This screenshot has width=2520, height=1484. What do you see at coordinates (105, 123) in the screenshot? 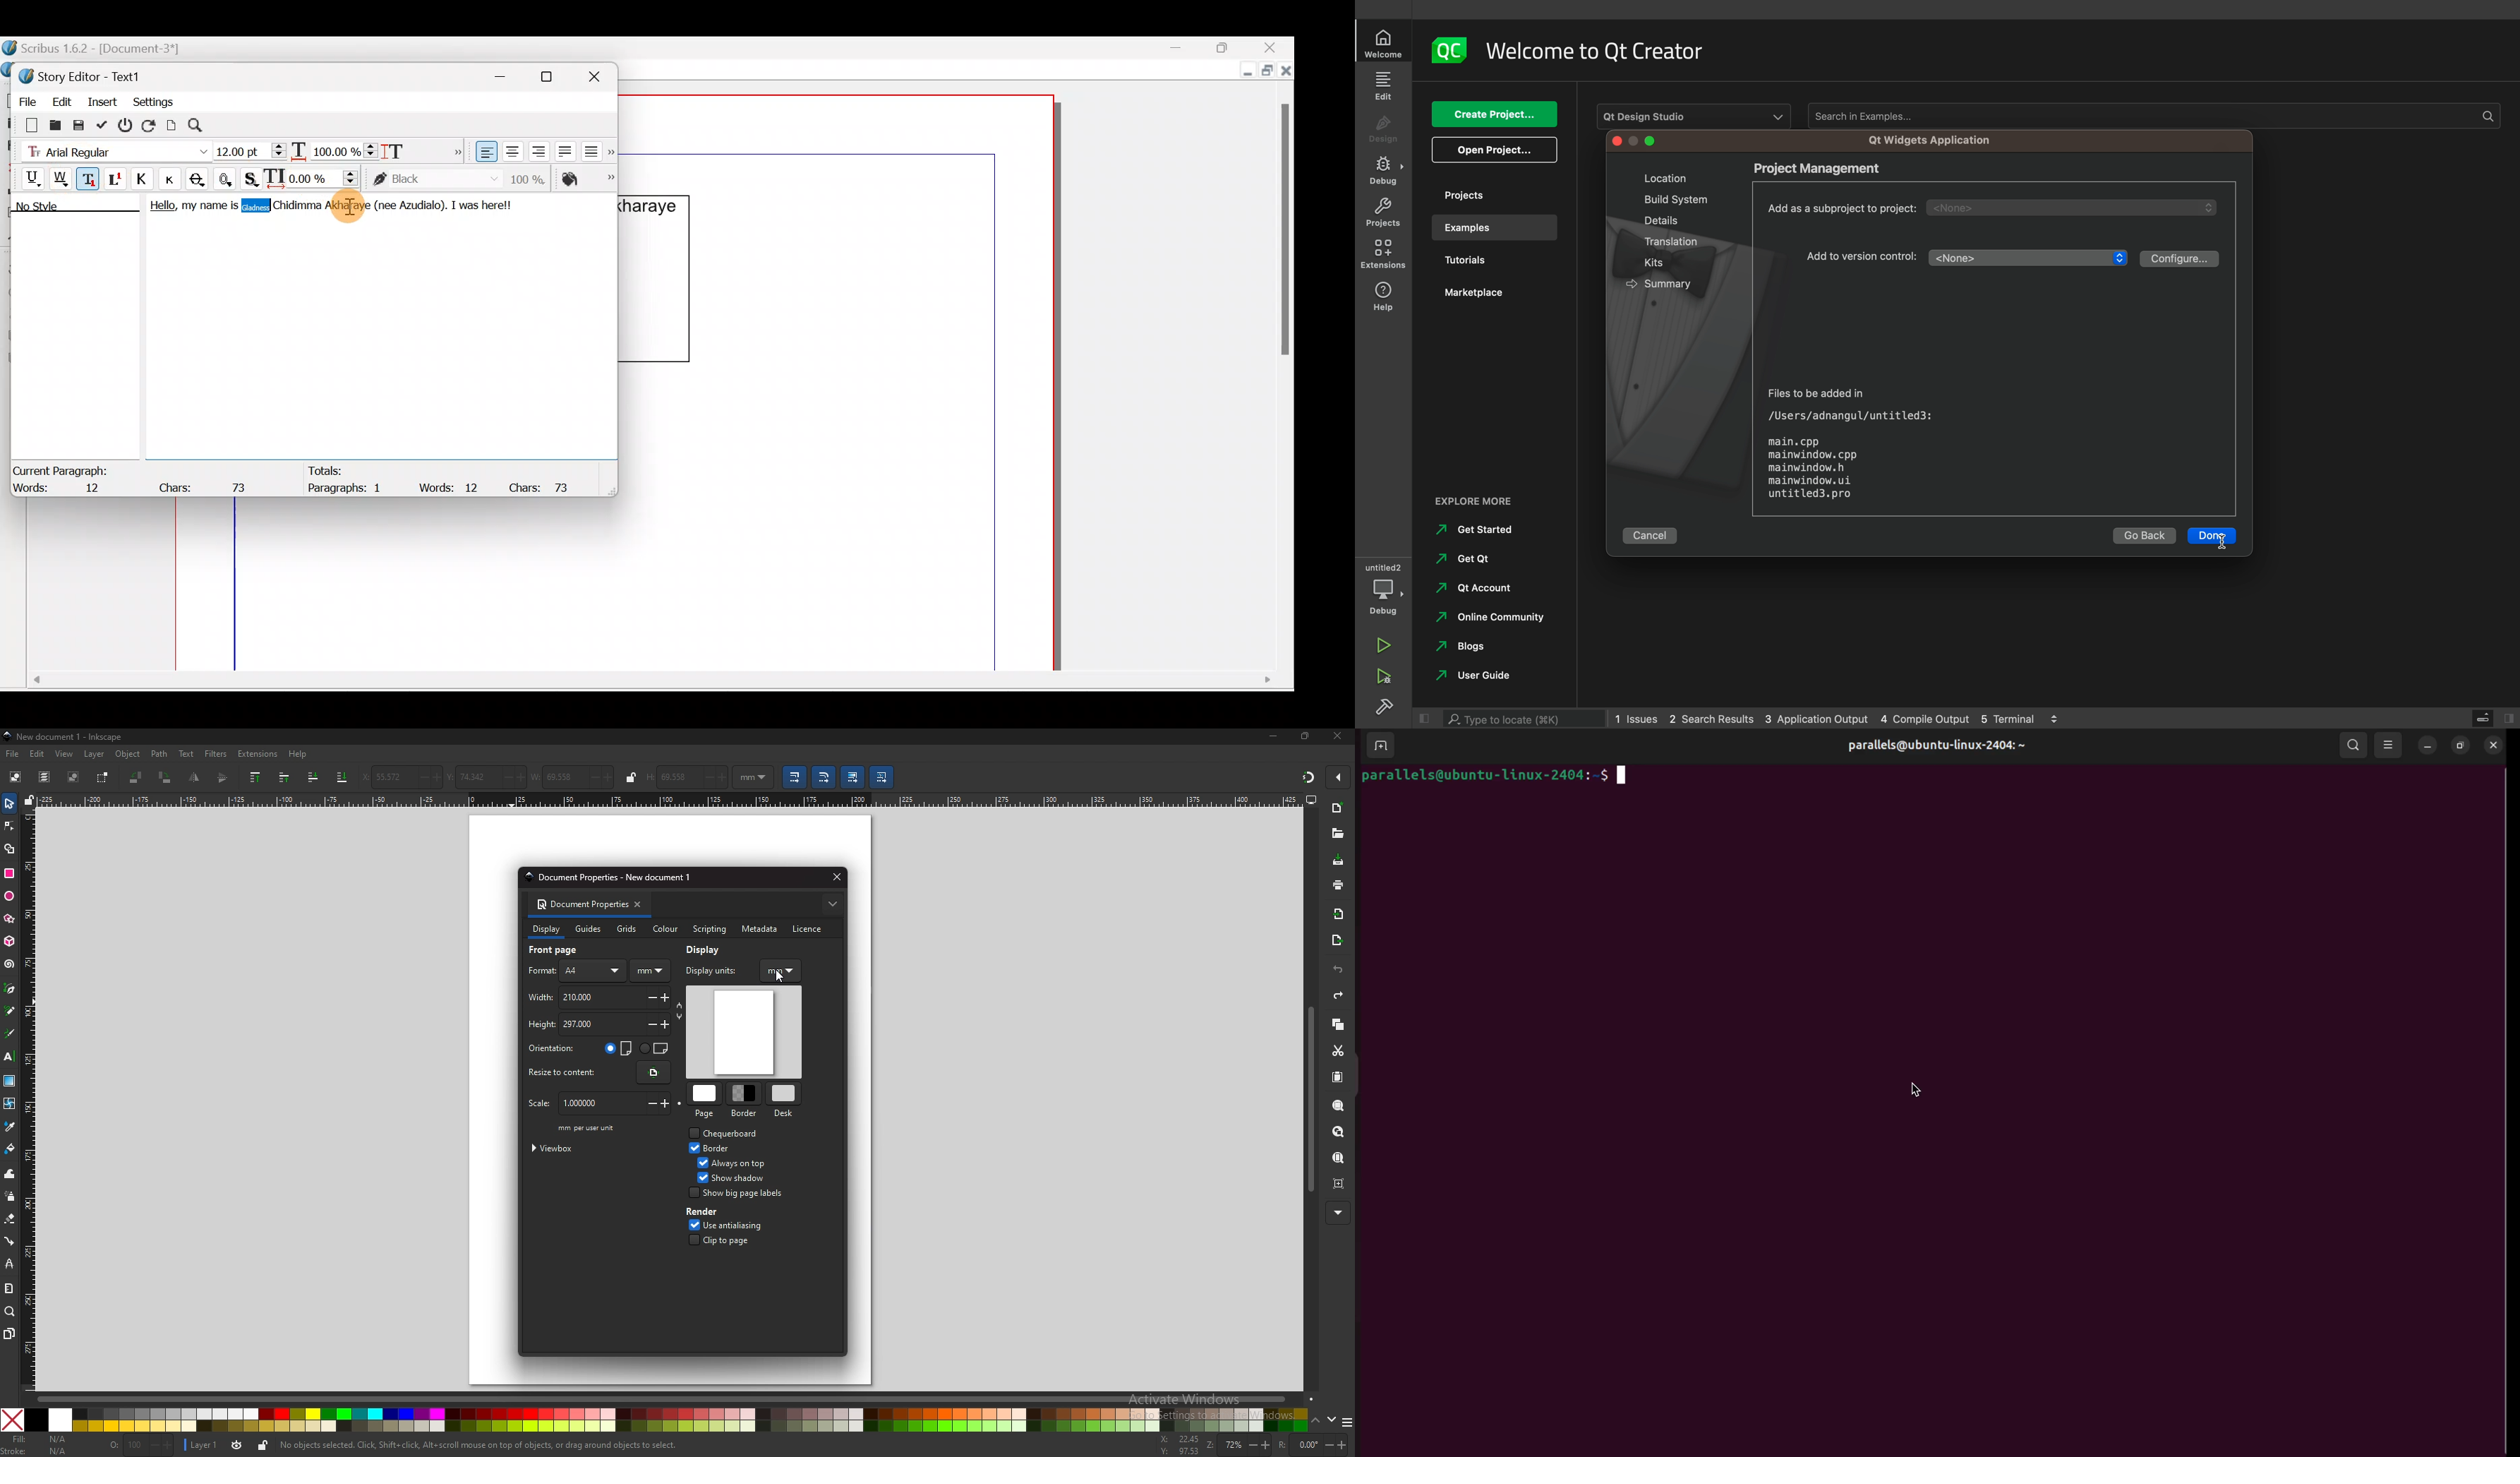
I see `Update text frame and exit` at bounding box center [105, 123].